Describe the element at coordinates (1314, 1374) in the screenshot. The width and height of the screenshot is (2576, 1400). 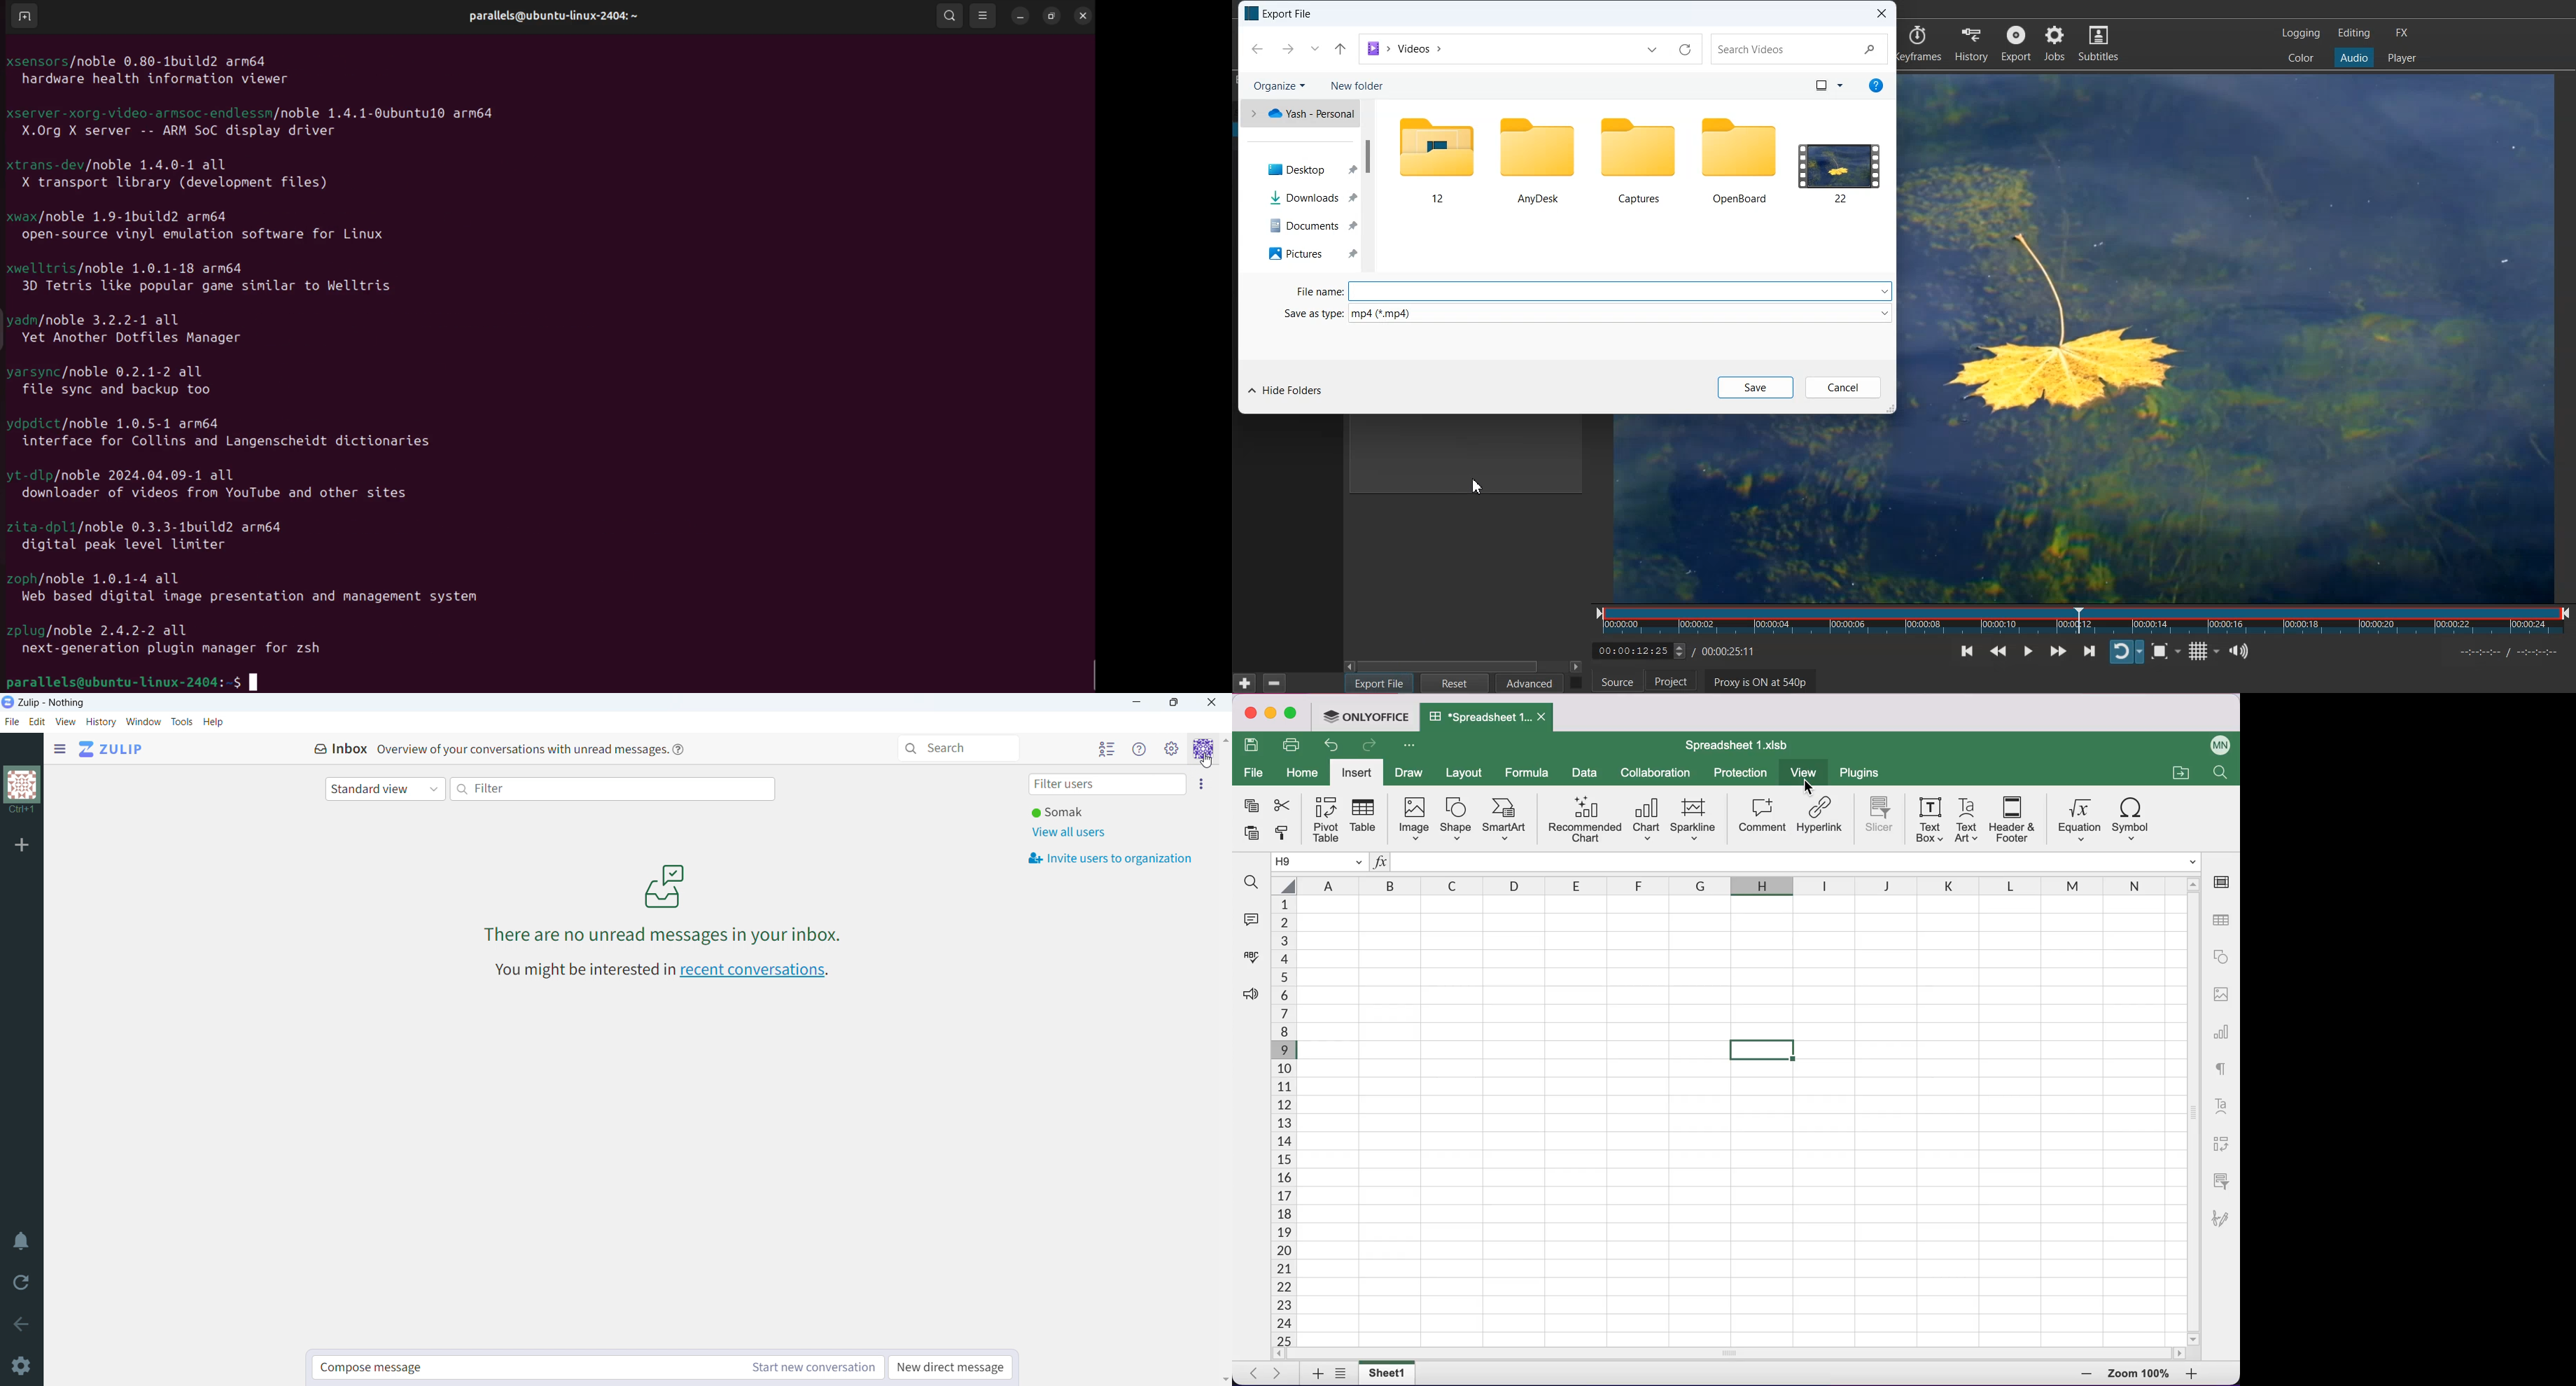
I see `add tab` at that location.